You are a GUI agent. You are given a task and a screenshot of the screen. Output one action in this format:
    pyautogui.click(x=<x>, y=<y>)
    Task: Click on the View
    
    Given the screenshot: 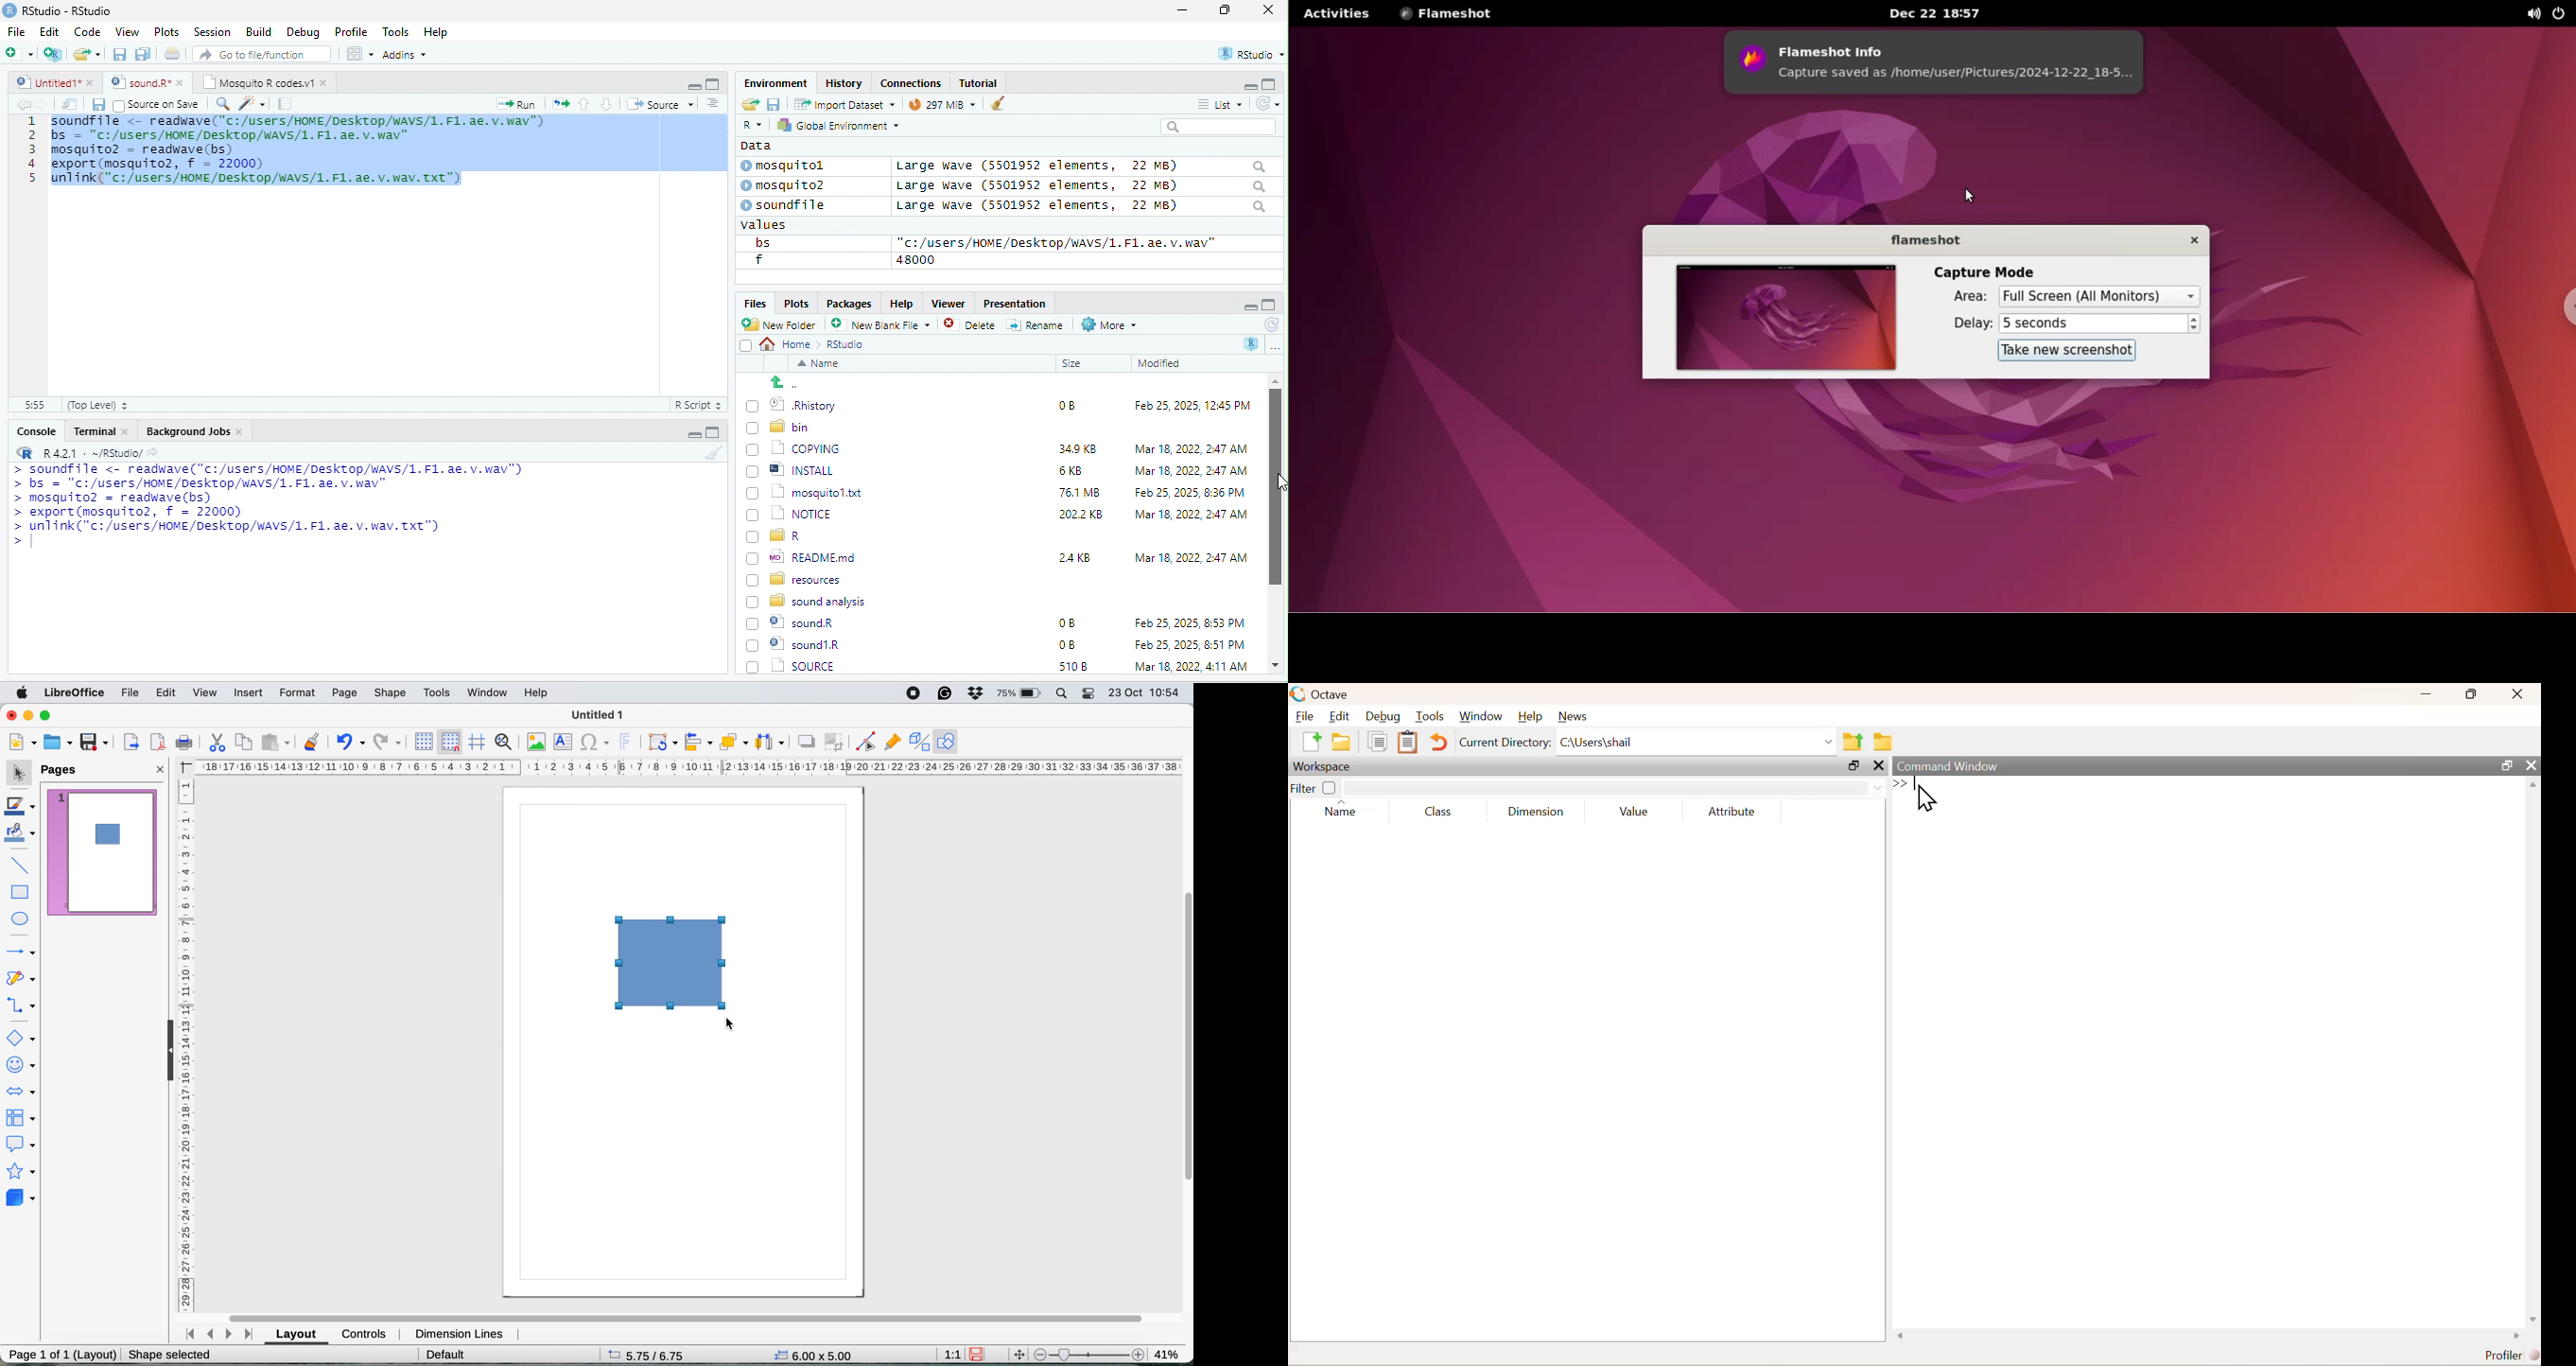 What is the action you would take?
    pyautogui.click(x=126, y=33)
    